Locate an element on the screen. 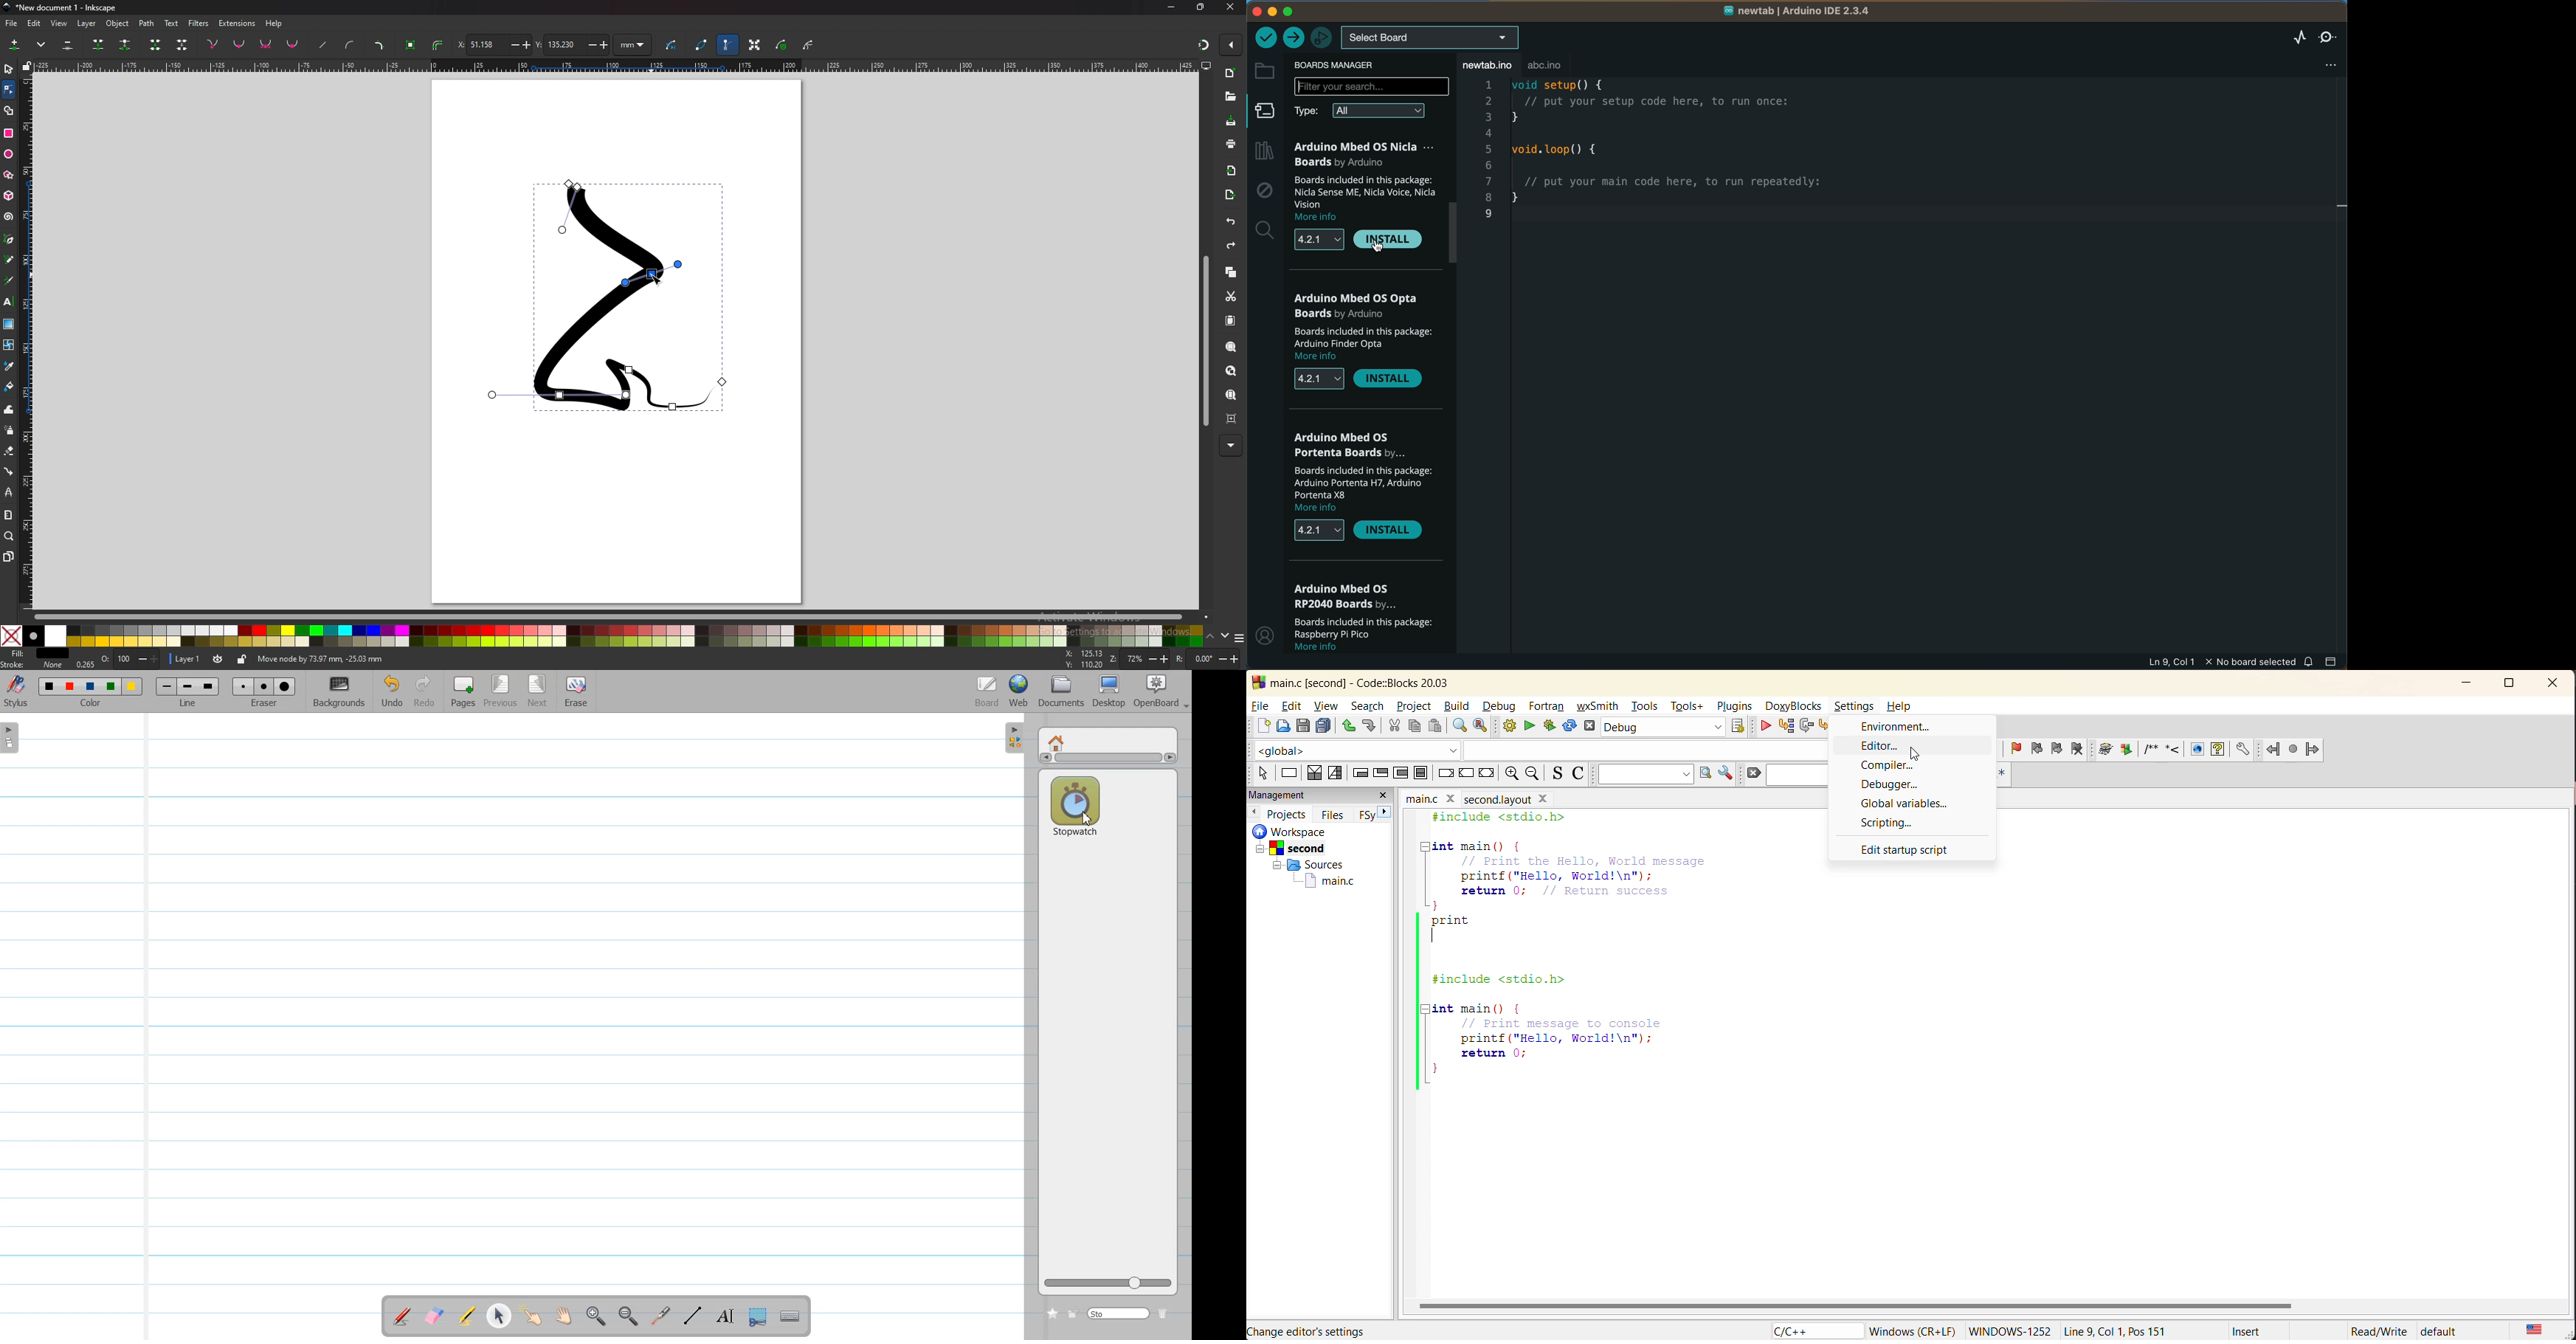 Image resolution: width=2576 pixels, height=1344 pixels. delete segment between two non endpoint nodes is located at coordinates (183, 45).